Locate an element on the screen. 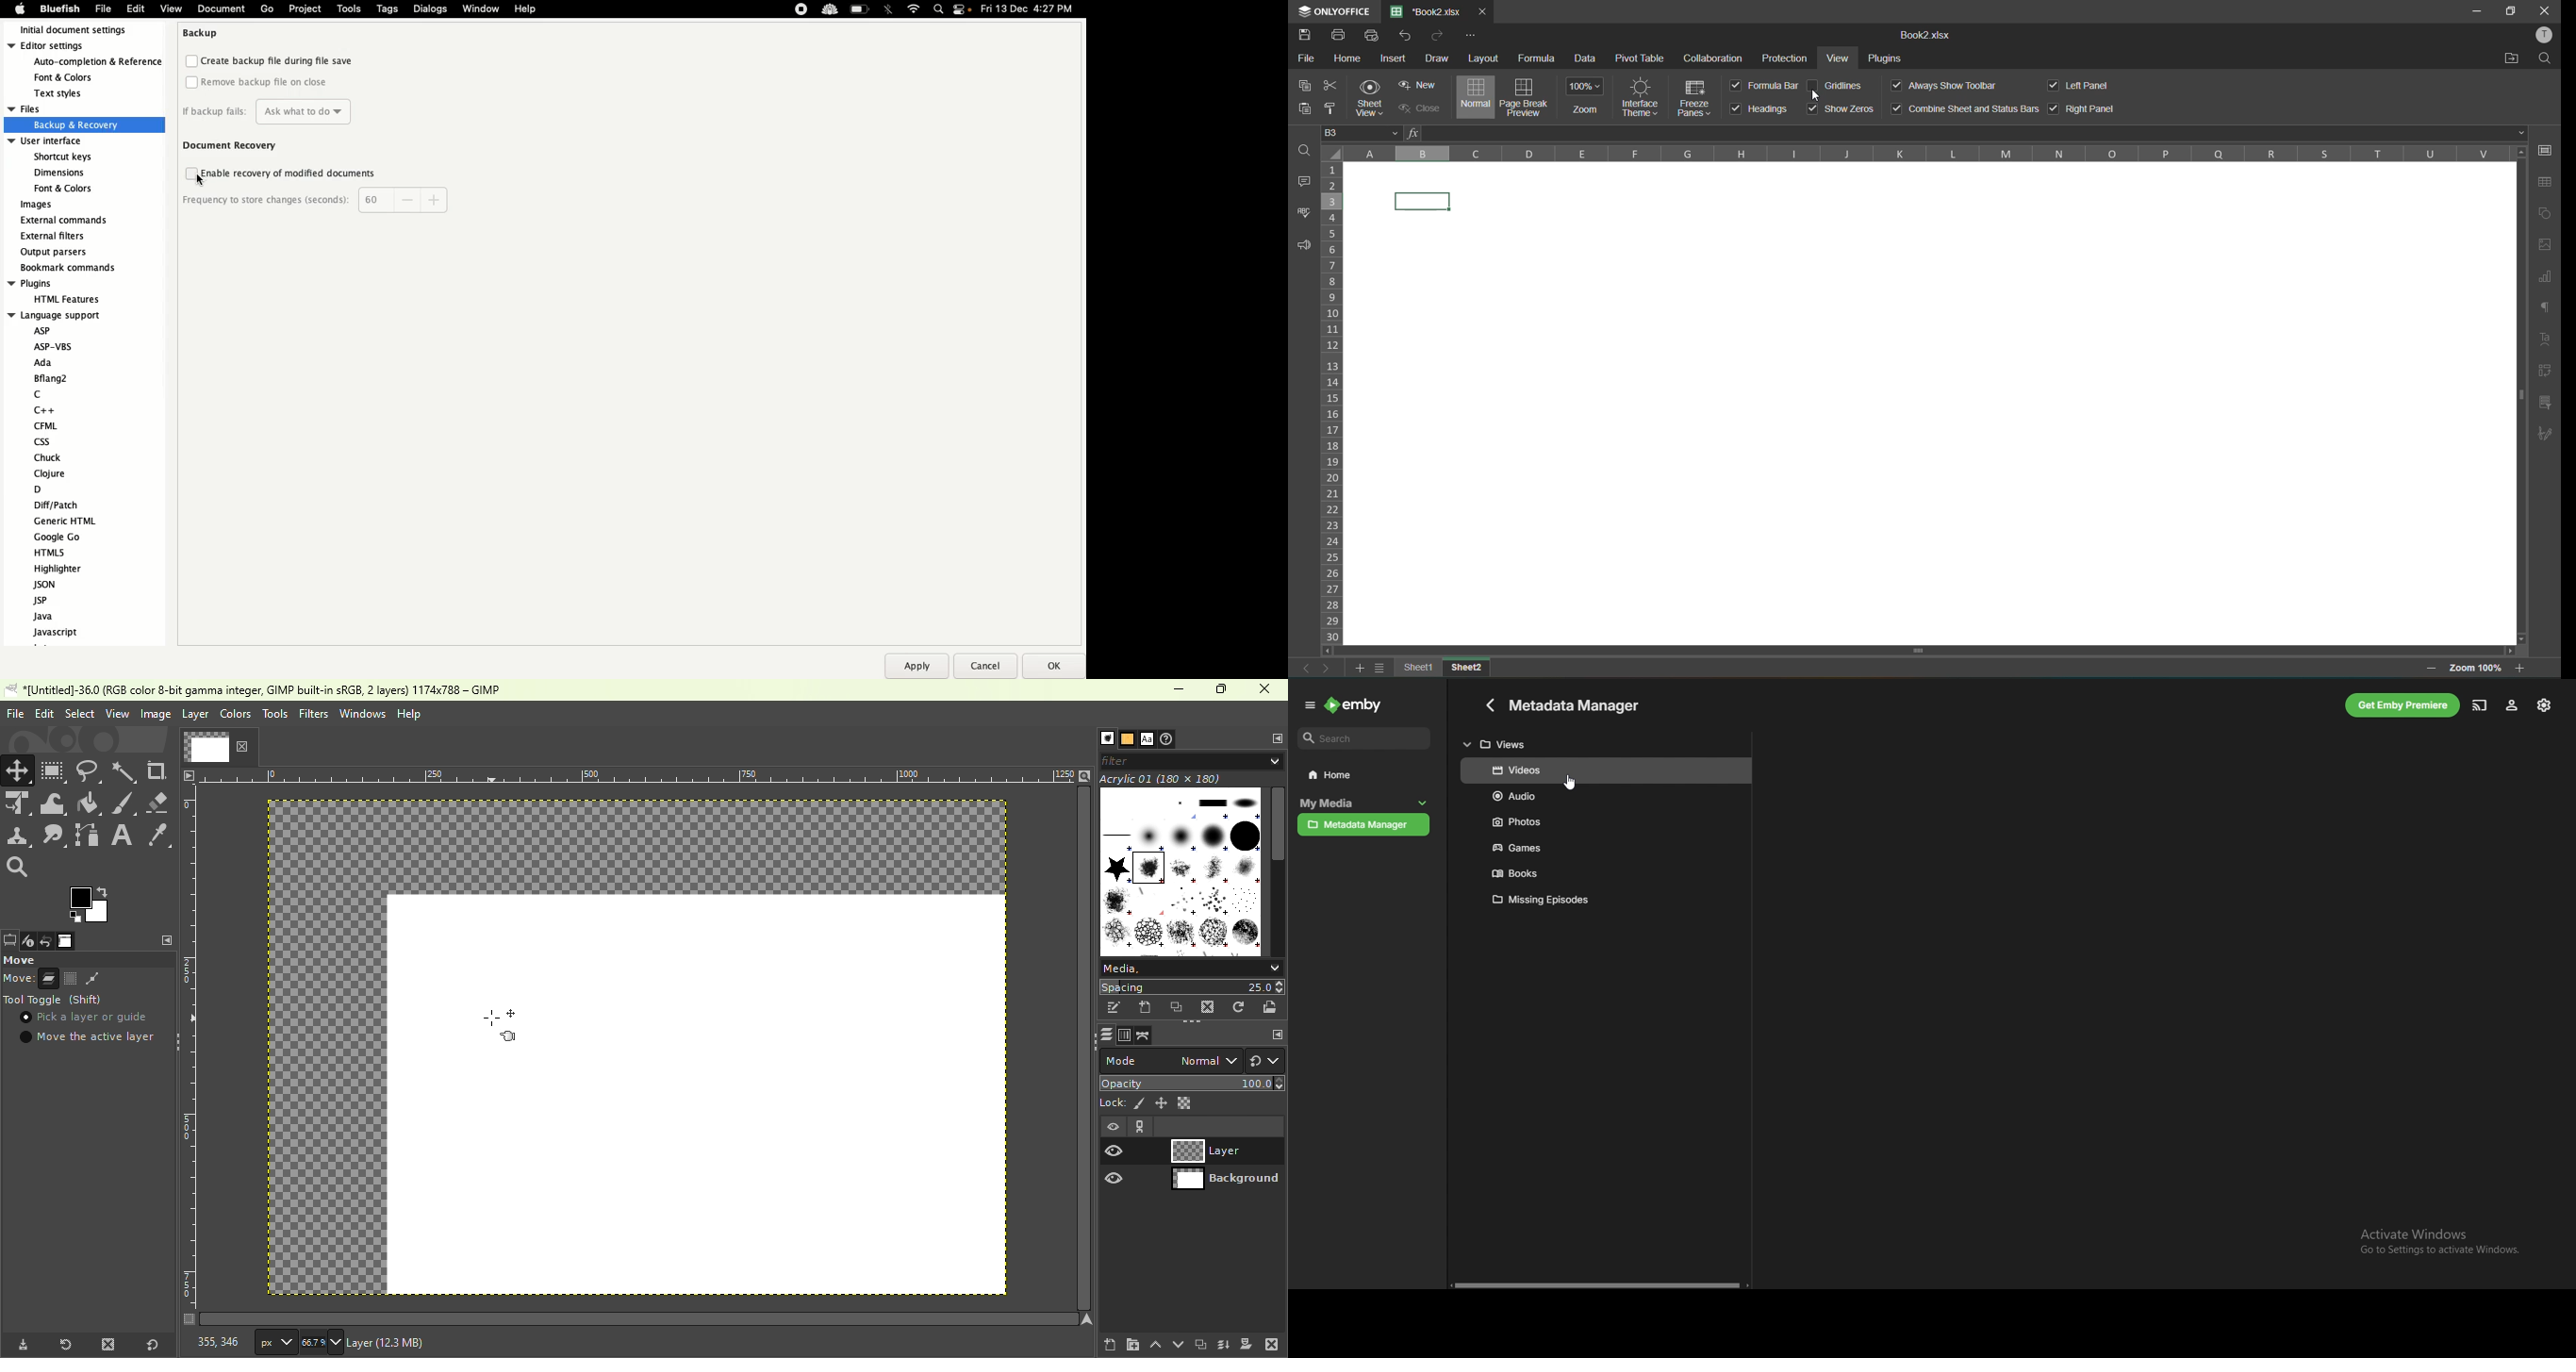 This screenshot has height=1372, width=2576. Smudge tool is located at coordinates (57, 836).